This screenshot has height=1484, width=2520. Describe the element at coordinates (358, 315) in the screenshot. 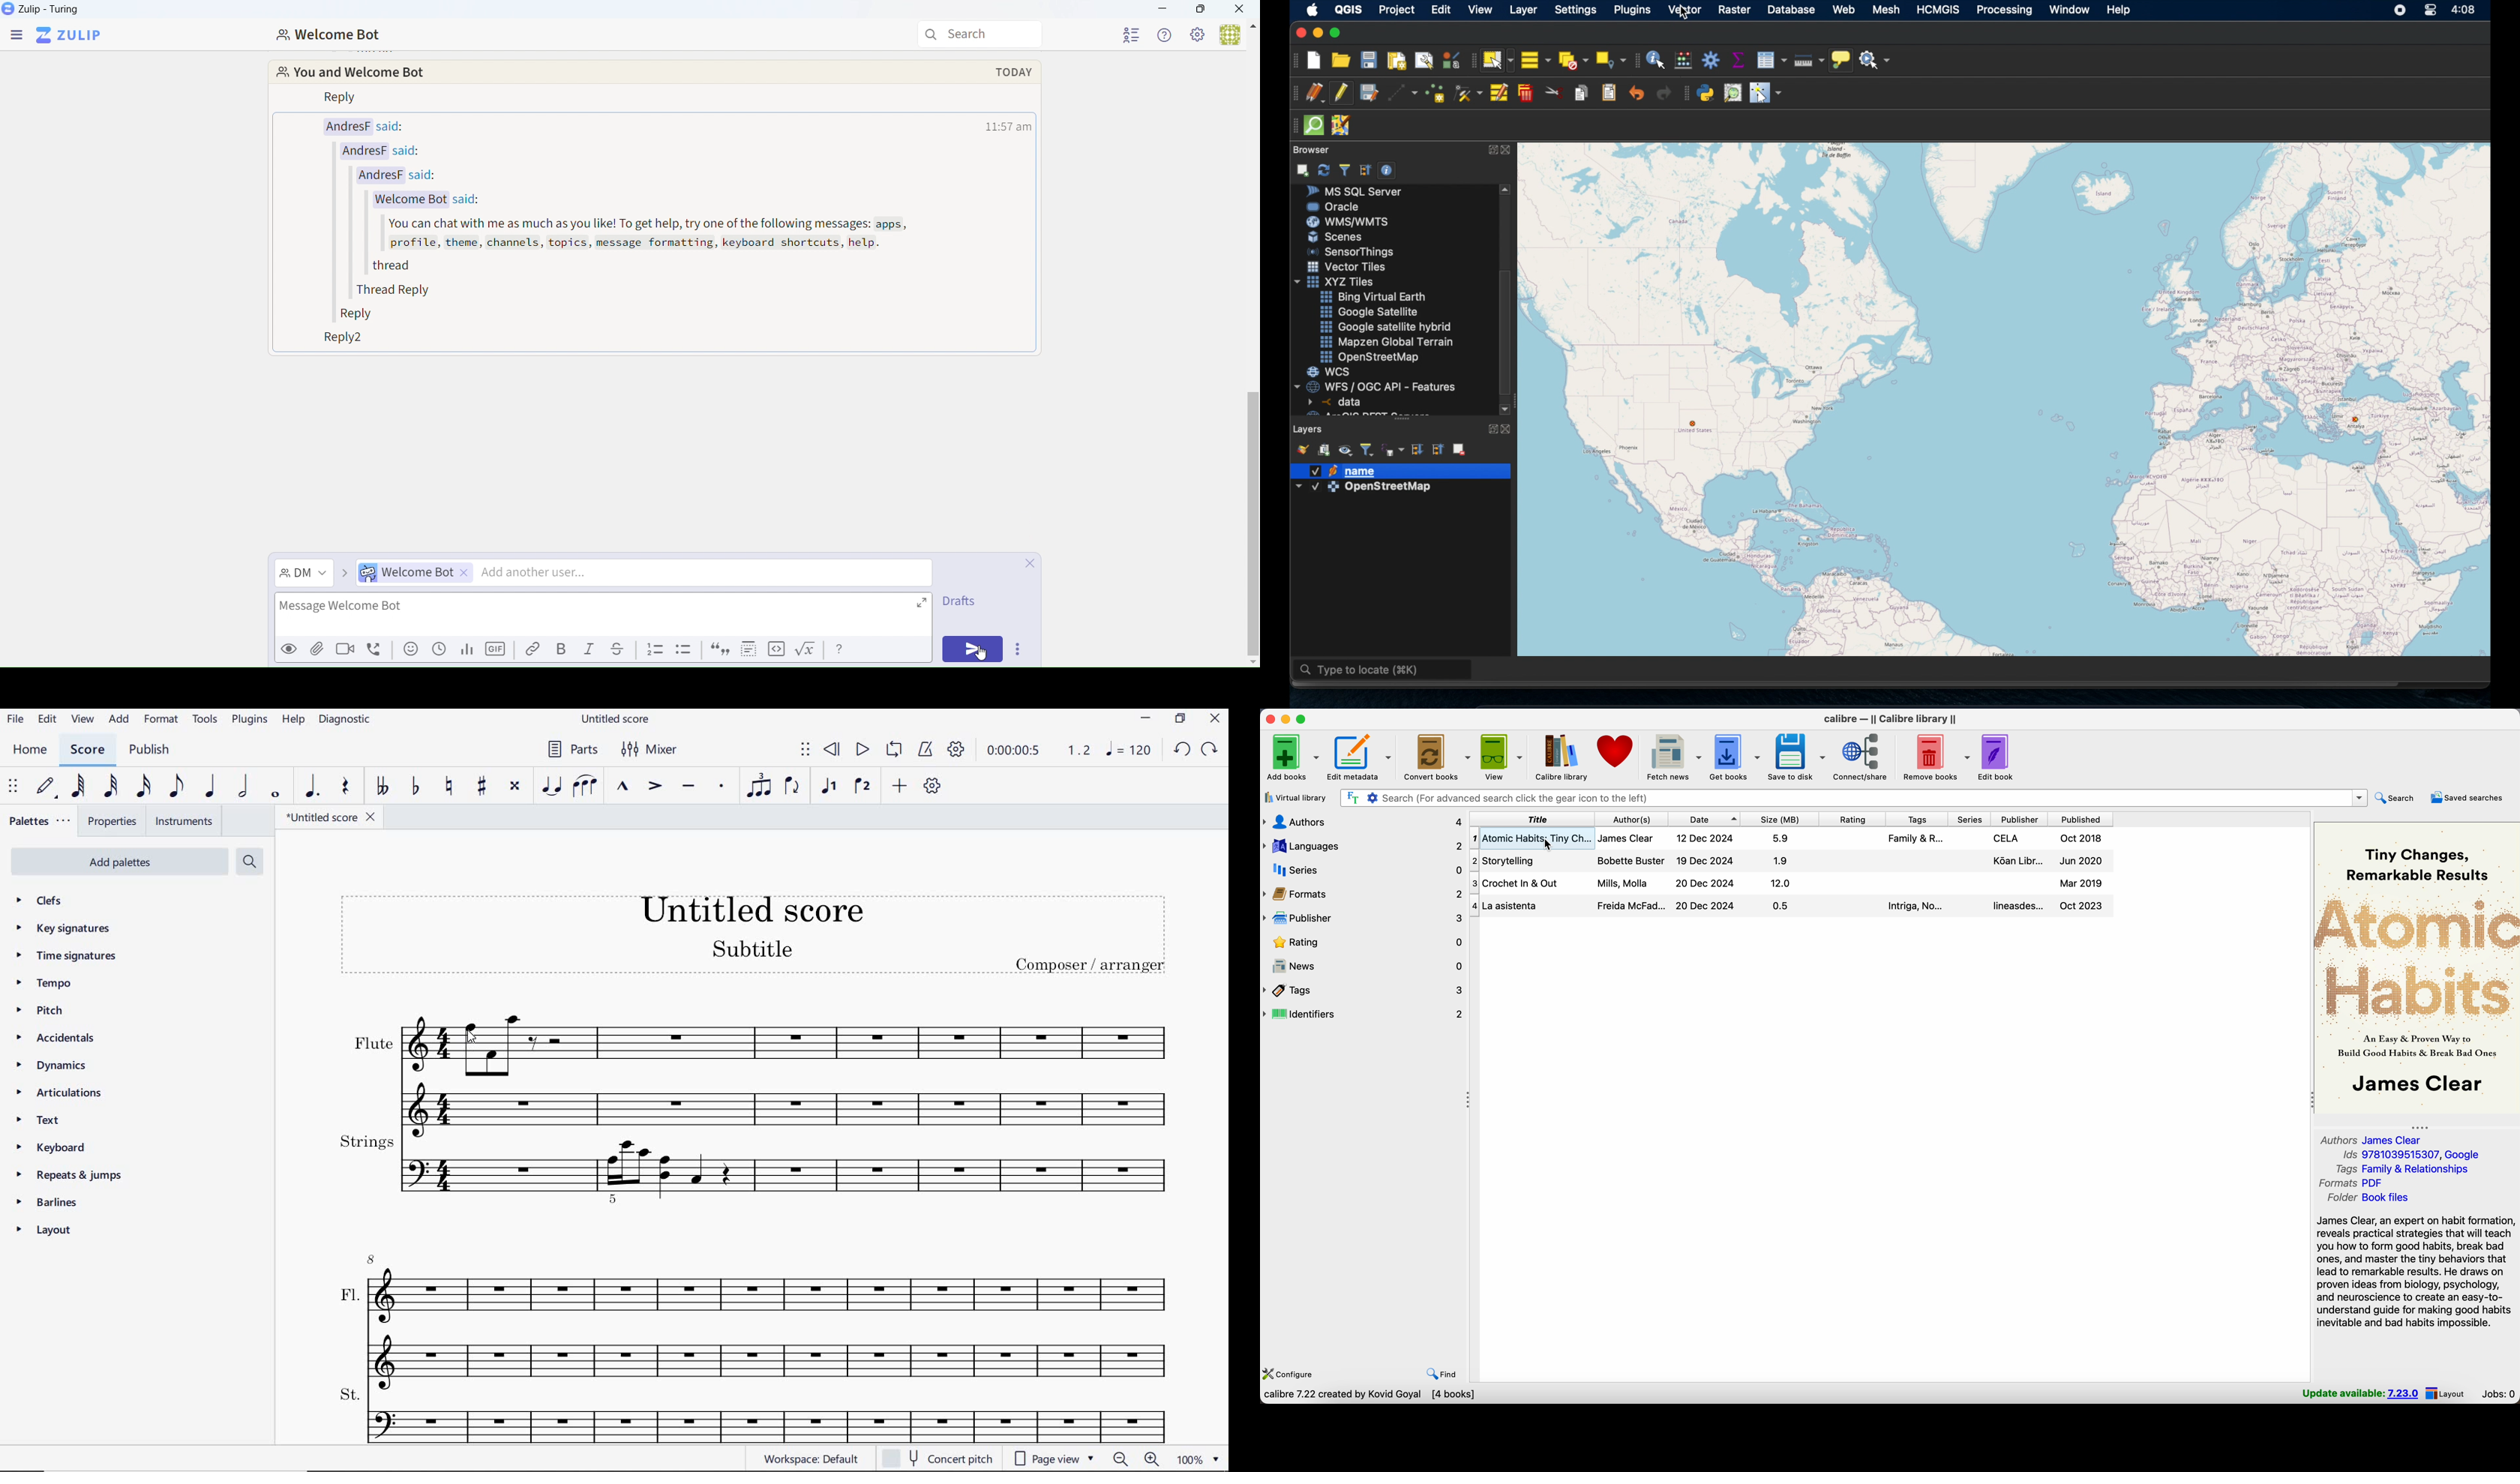

I see `Reply` at that location.